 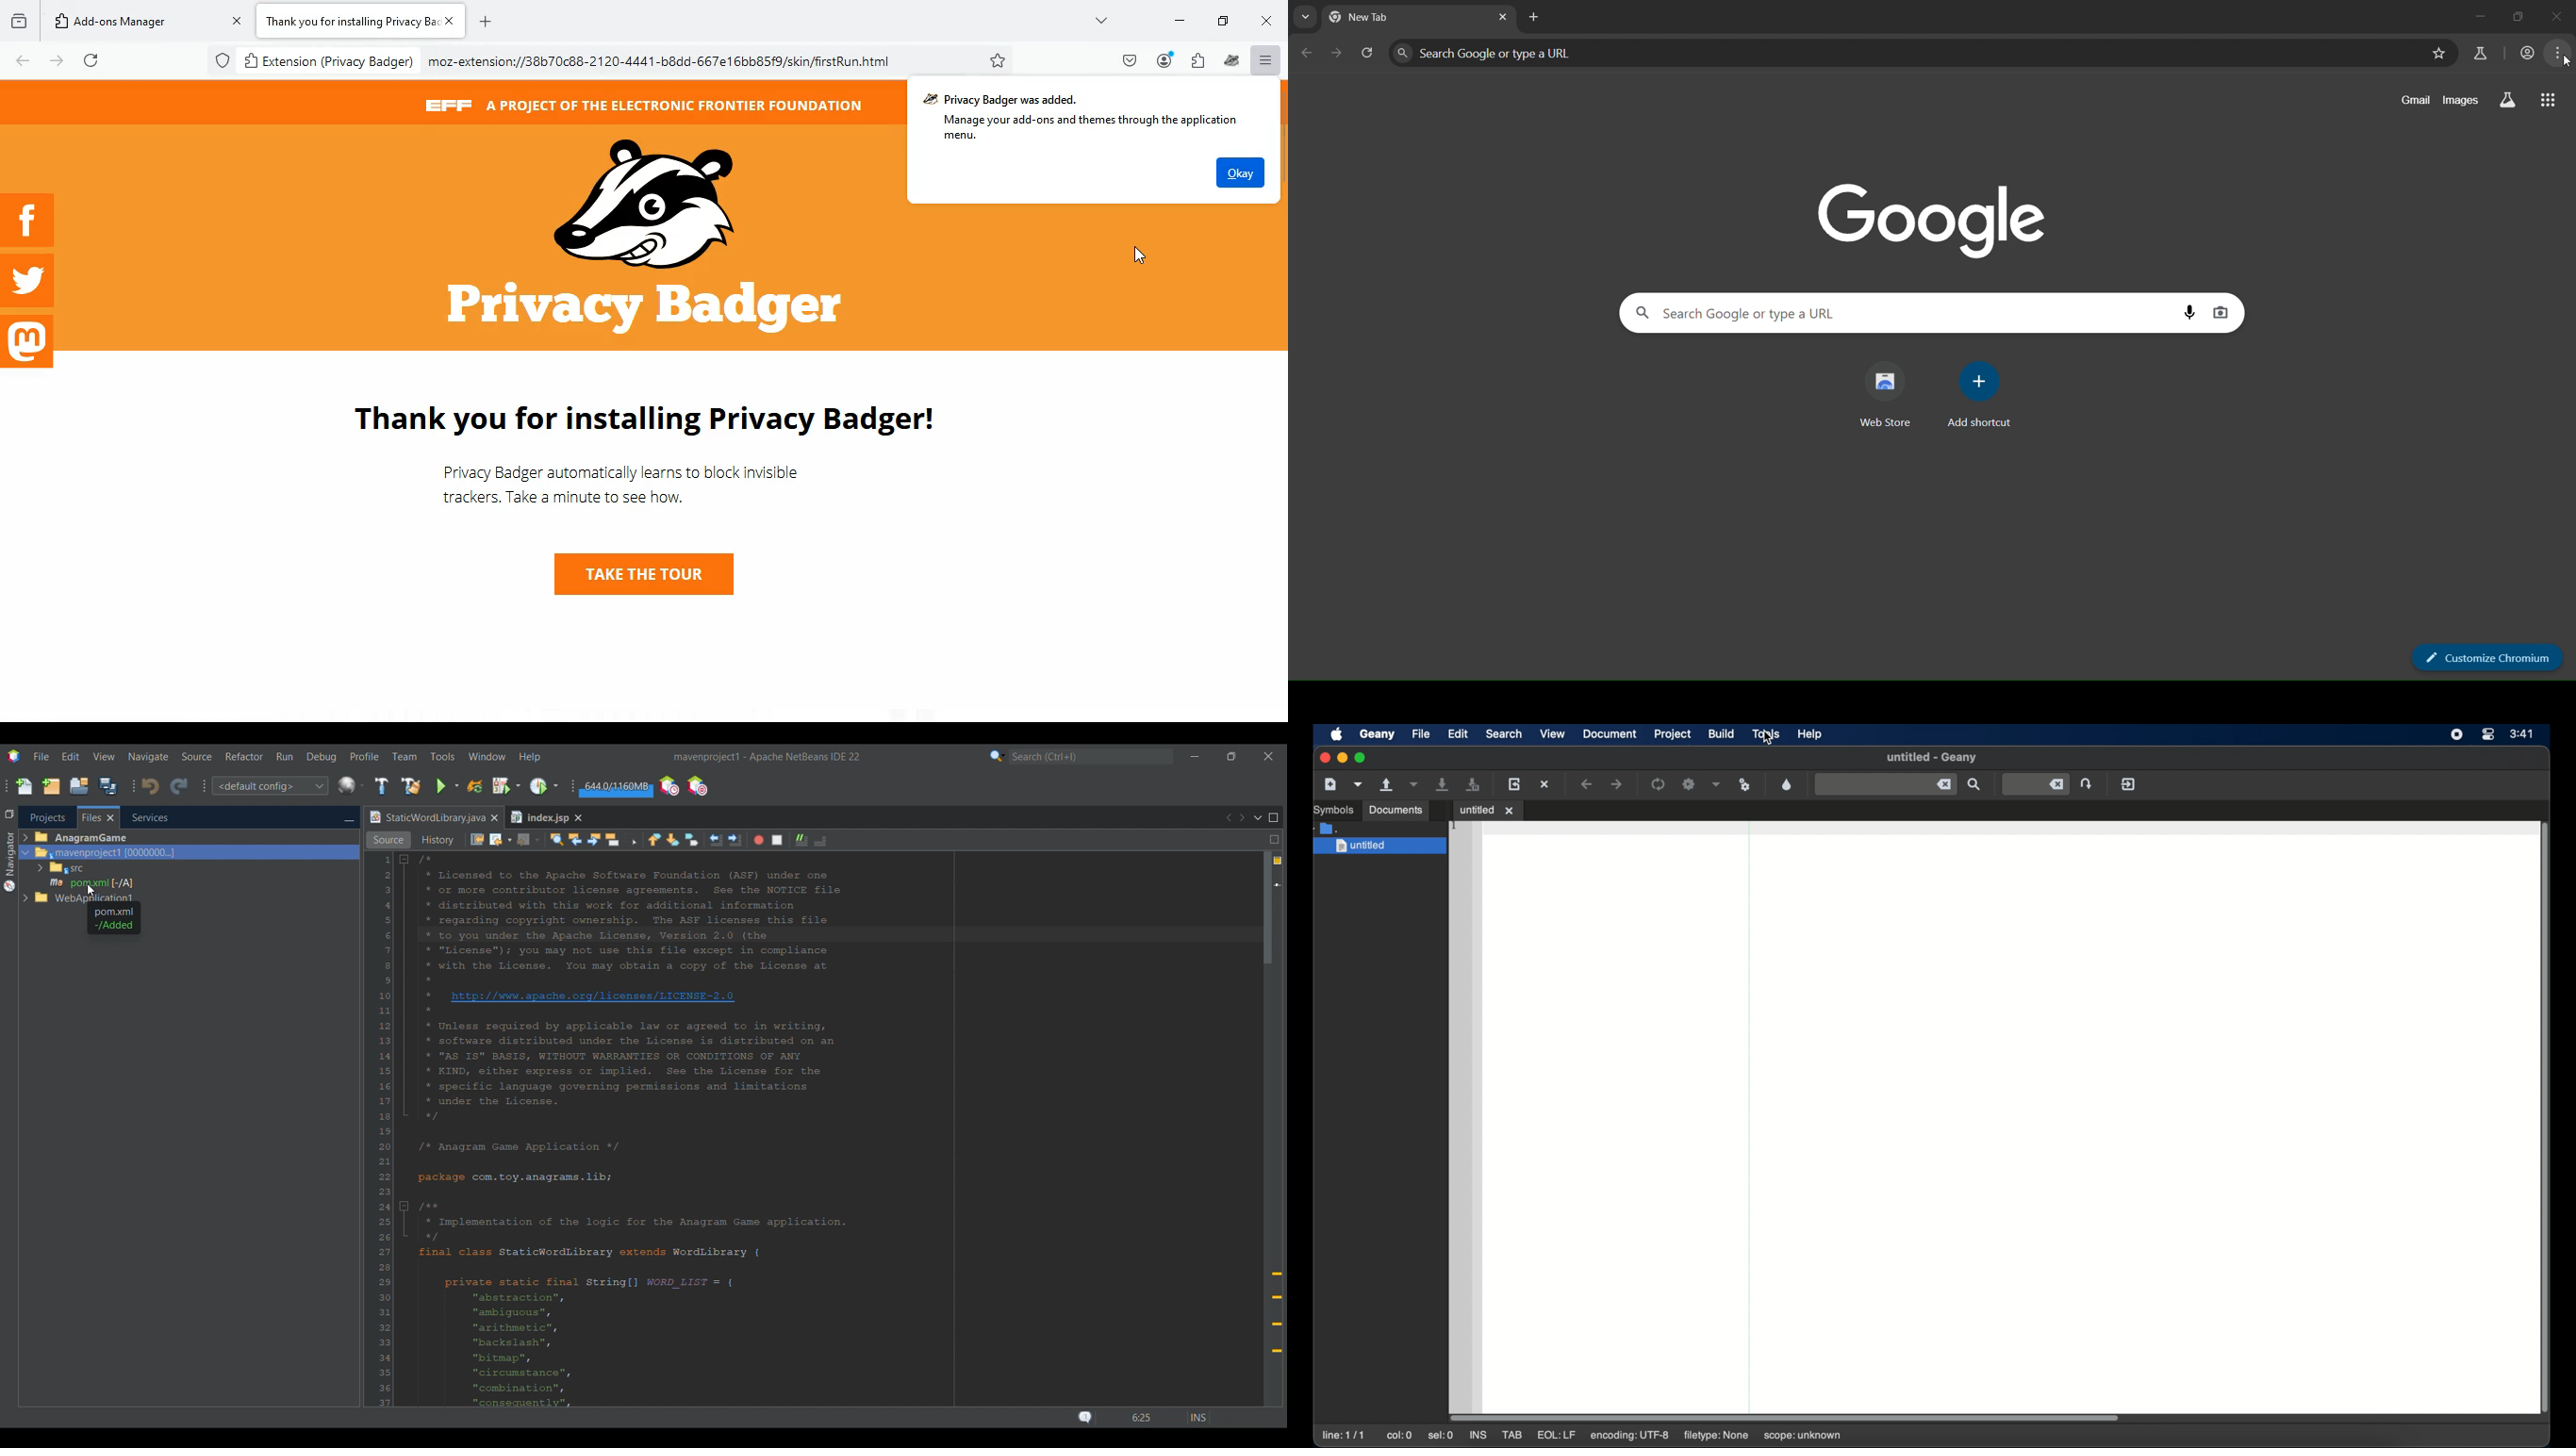 I want to click on View menu, so click(x=104, y=757).